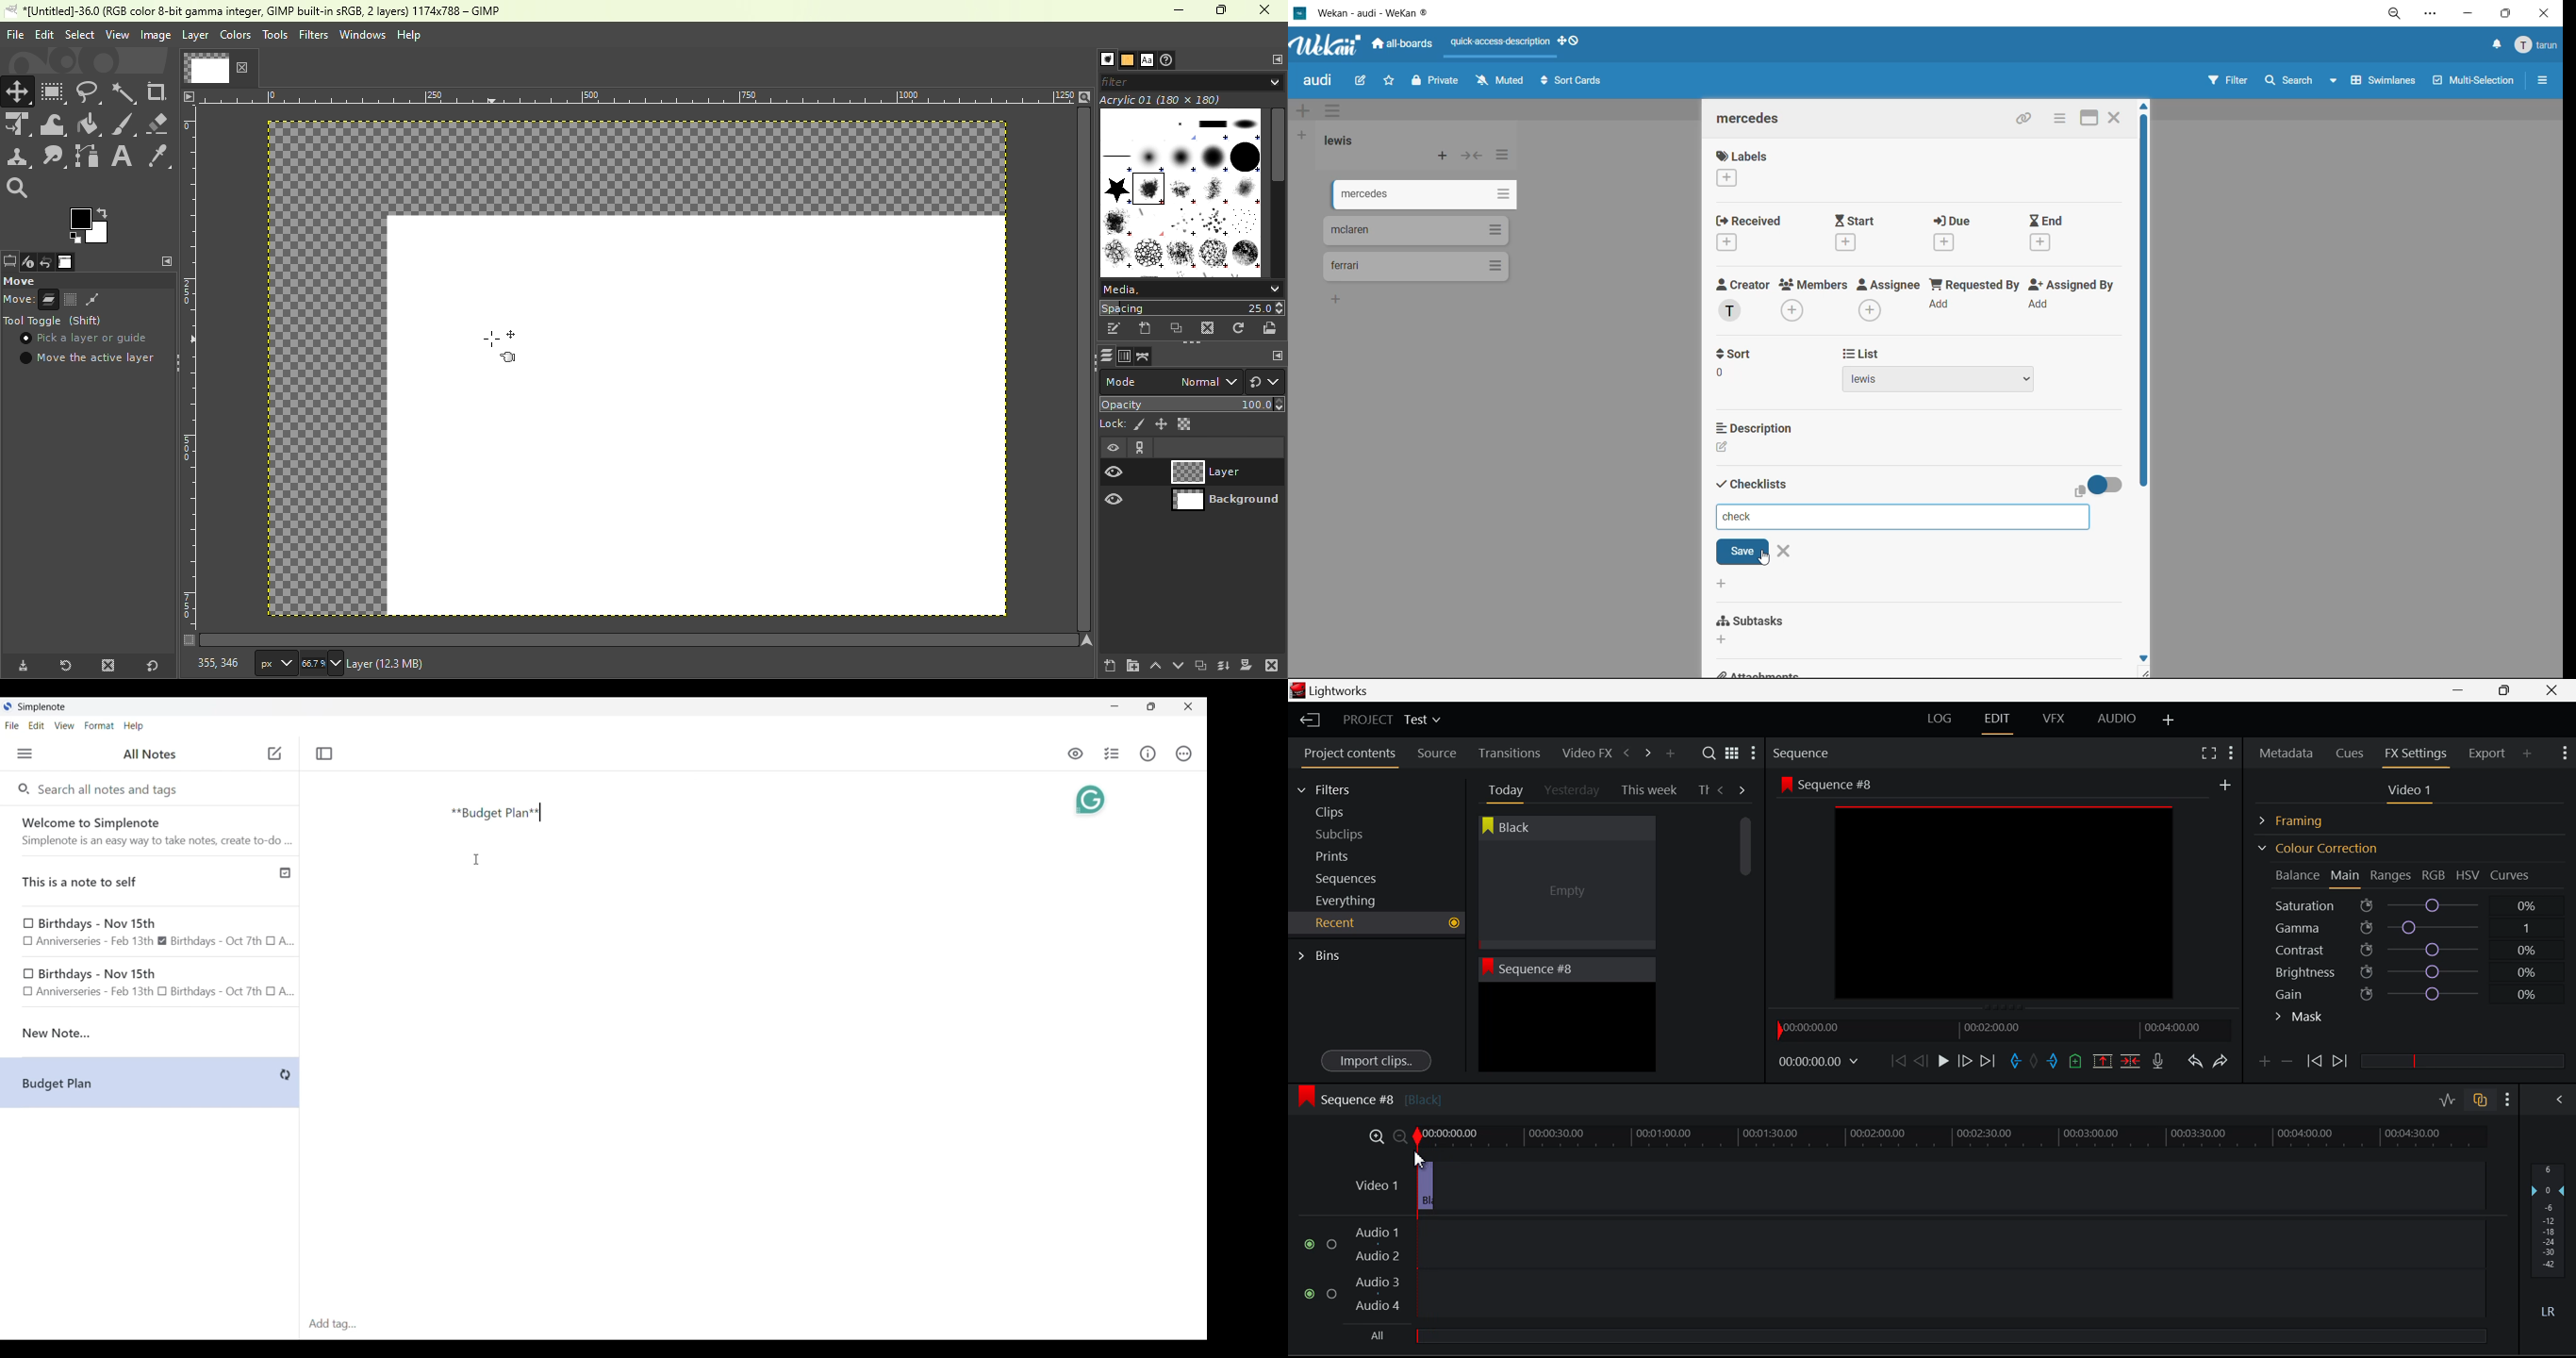  I want to click on Colors, so click(236, 34).